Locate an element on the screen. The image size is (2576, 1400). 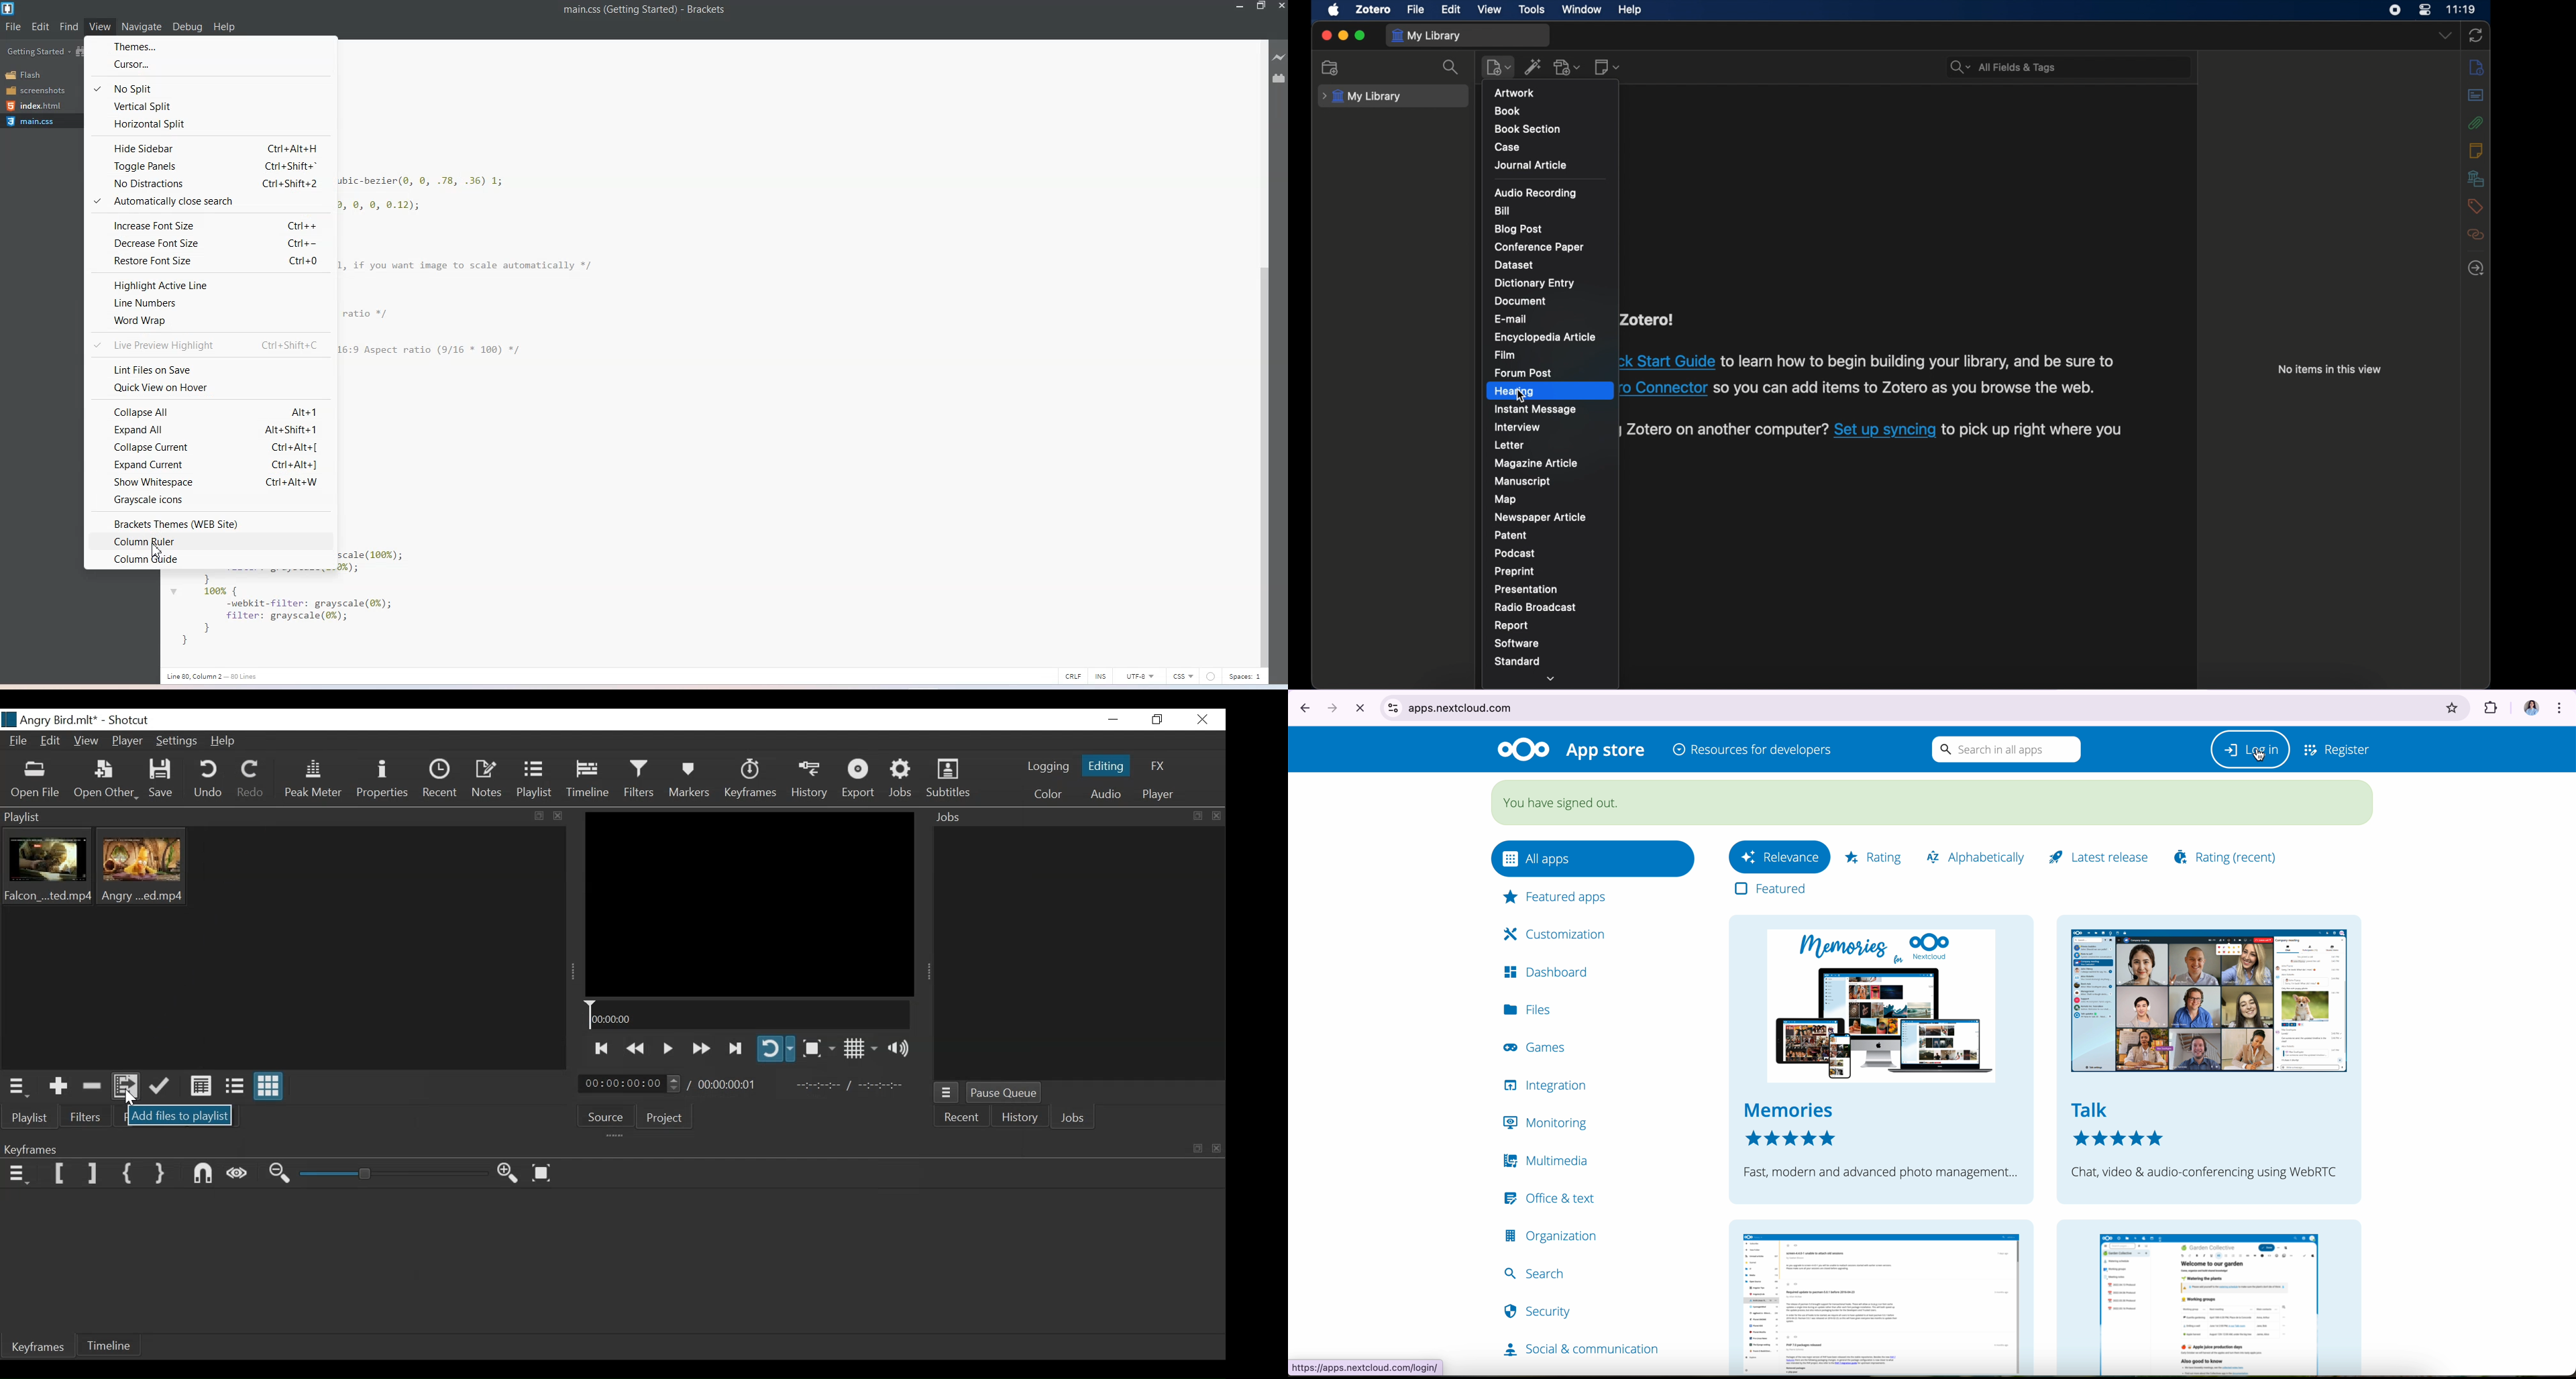
office & text is located at coordinates (1549, 1196).